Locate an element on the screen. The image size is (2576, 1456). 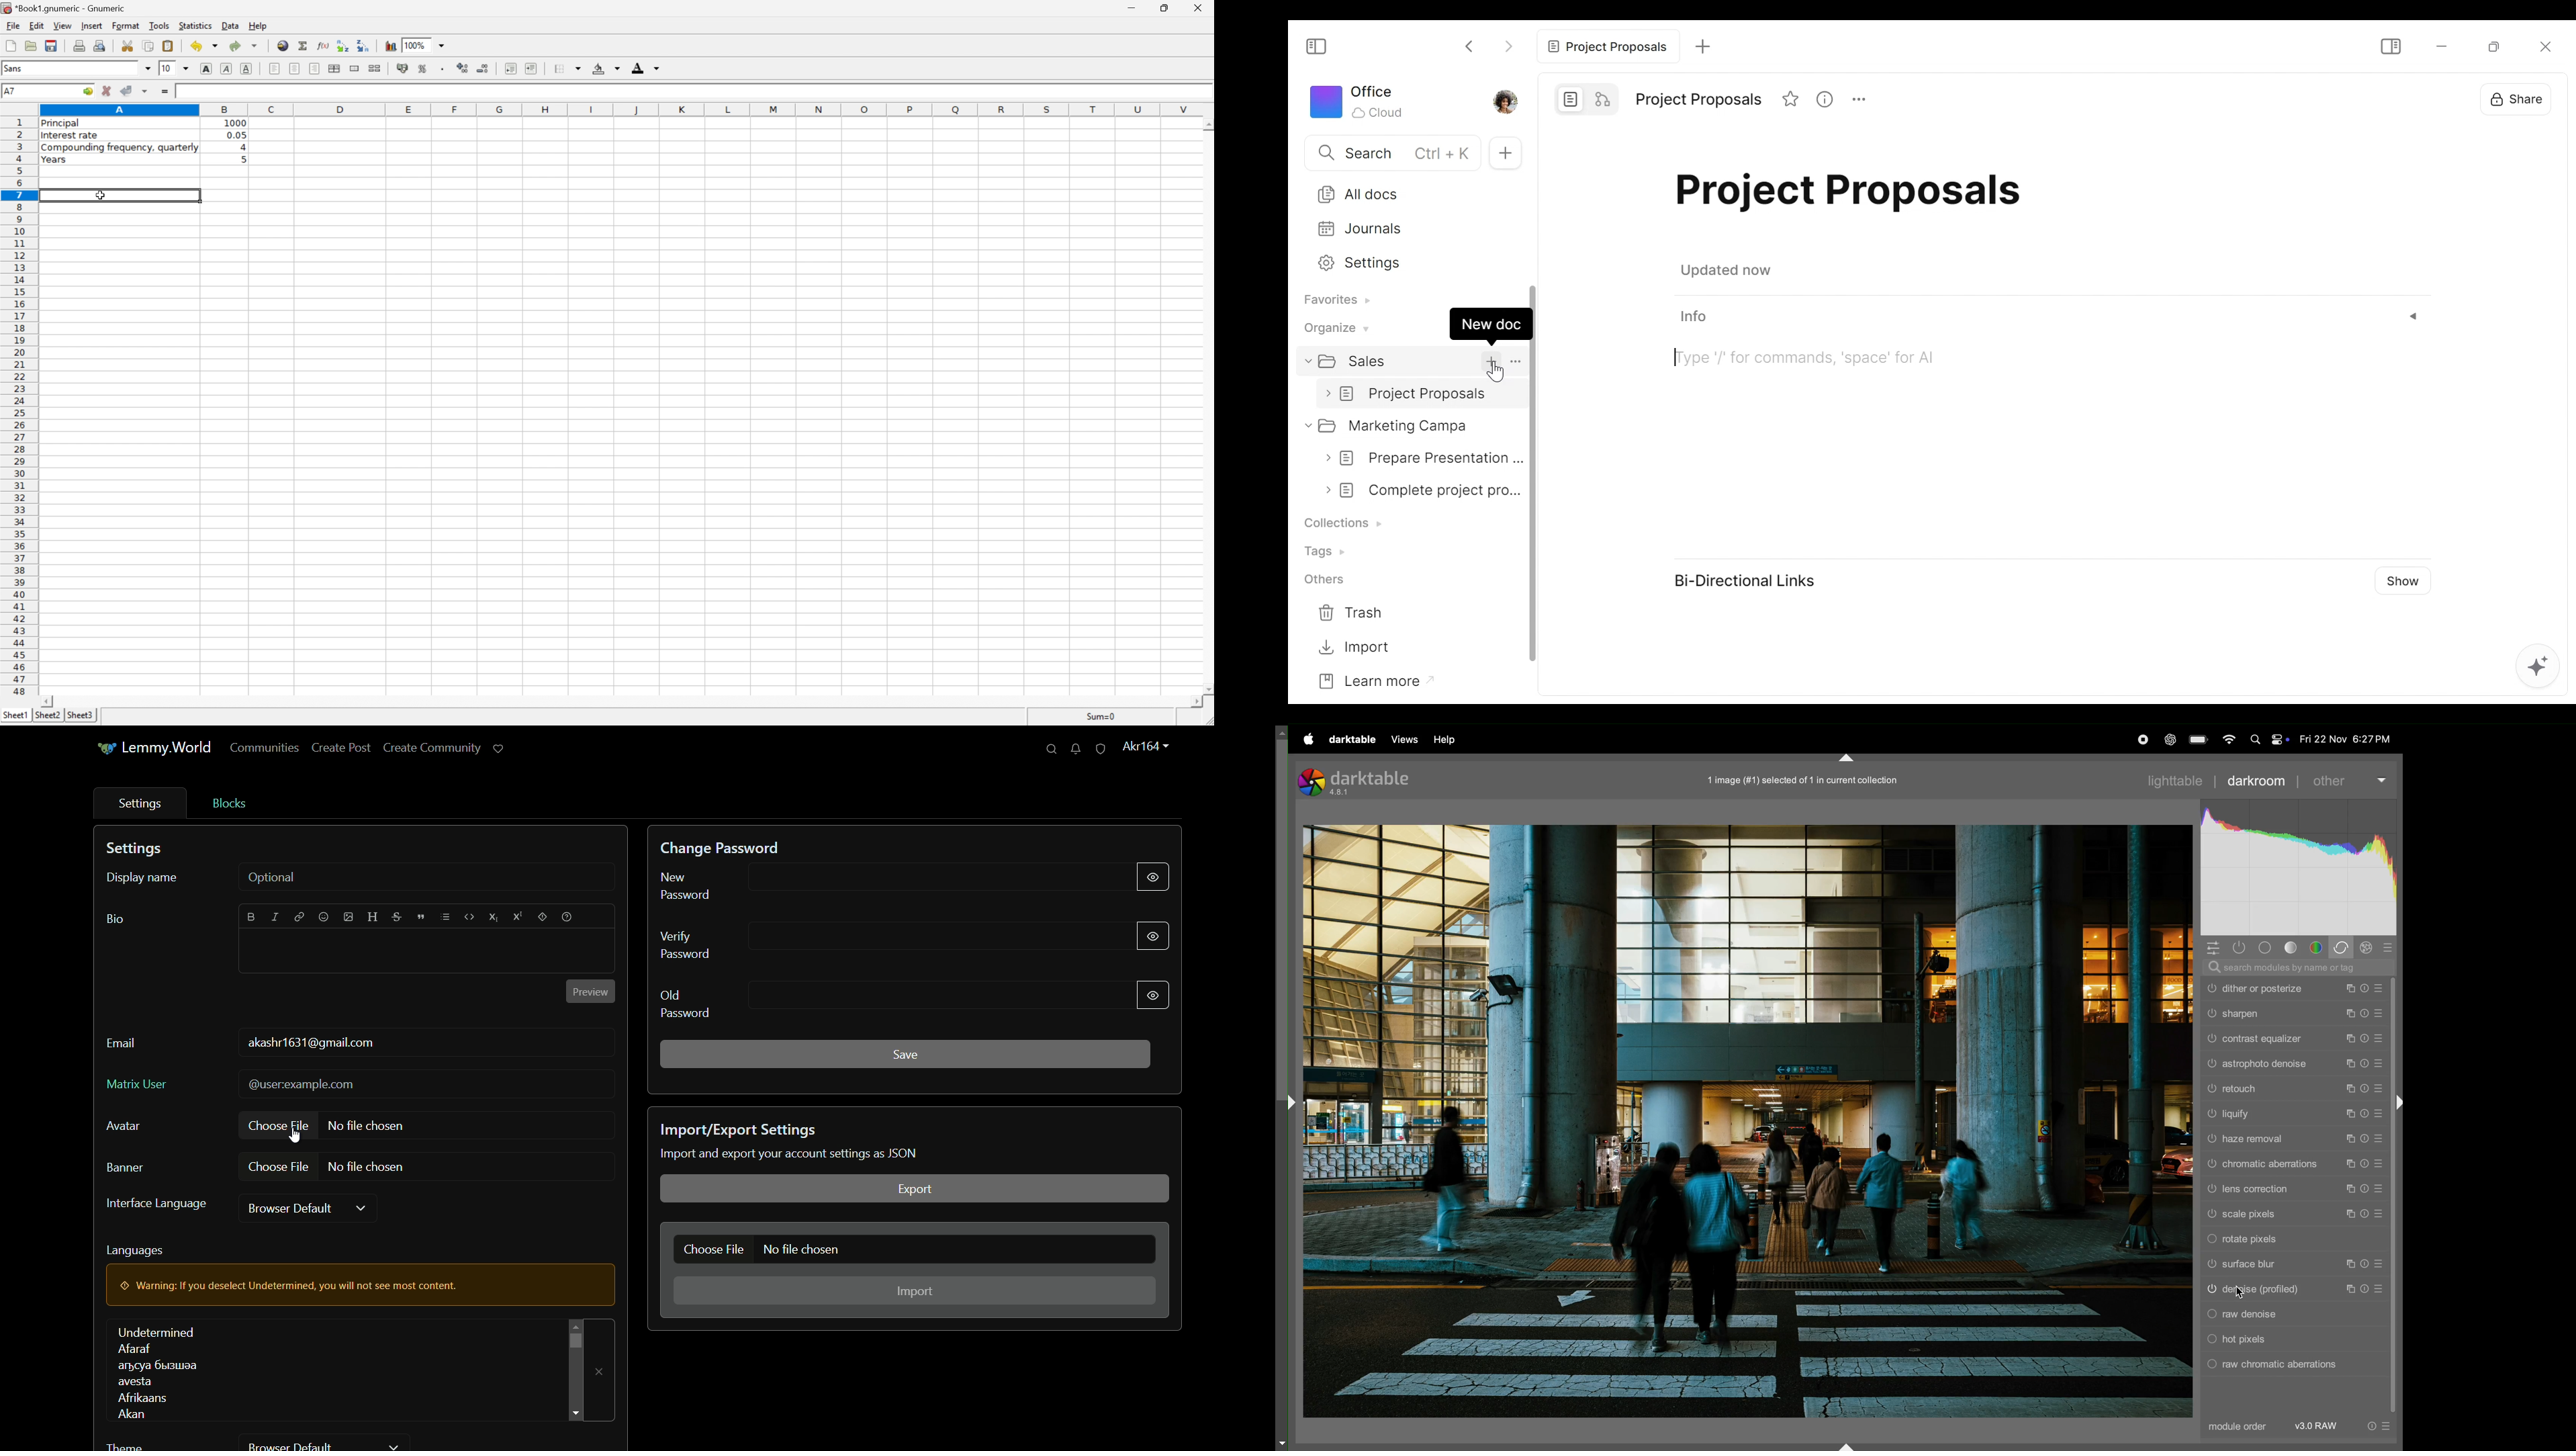
drop down is located at coordinates (187, 69).